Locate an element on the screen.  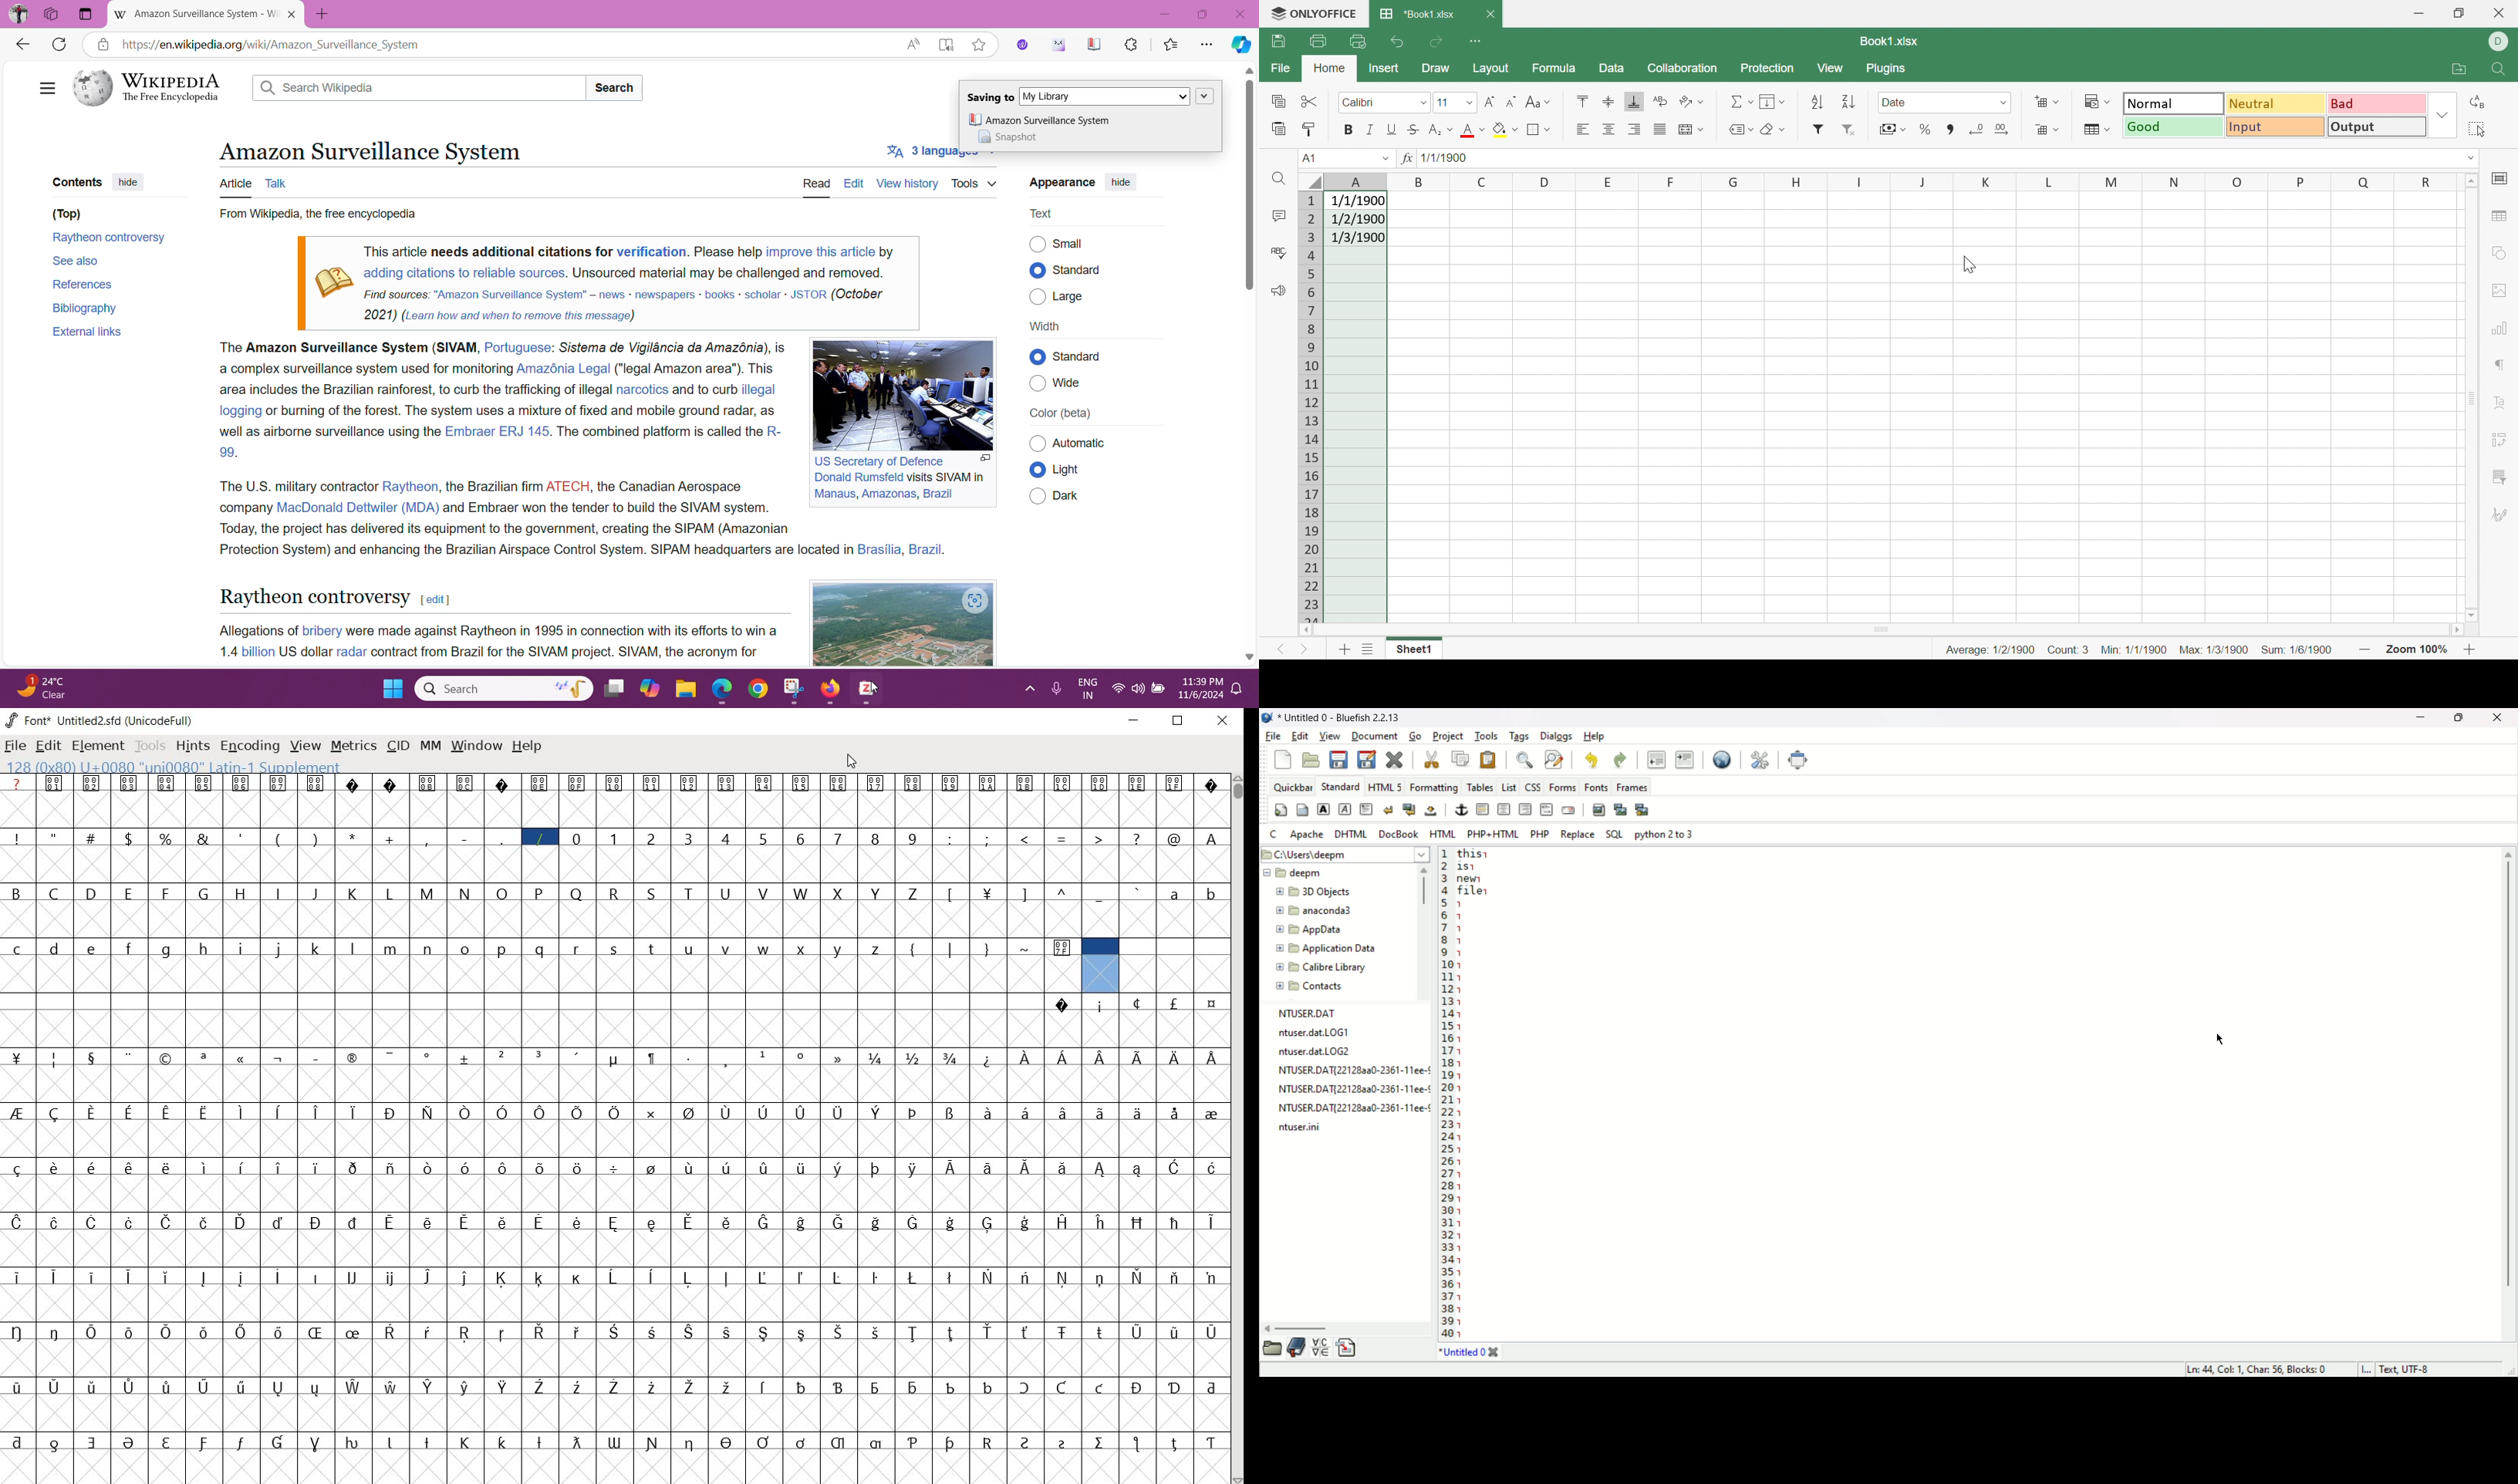
Wrap text is located at coordinates (1692, 131).